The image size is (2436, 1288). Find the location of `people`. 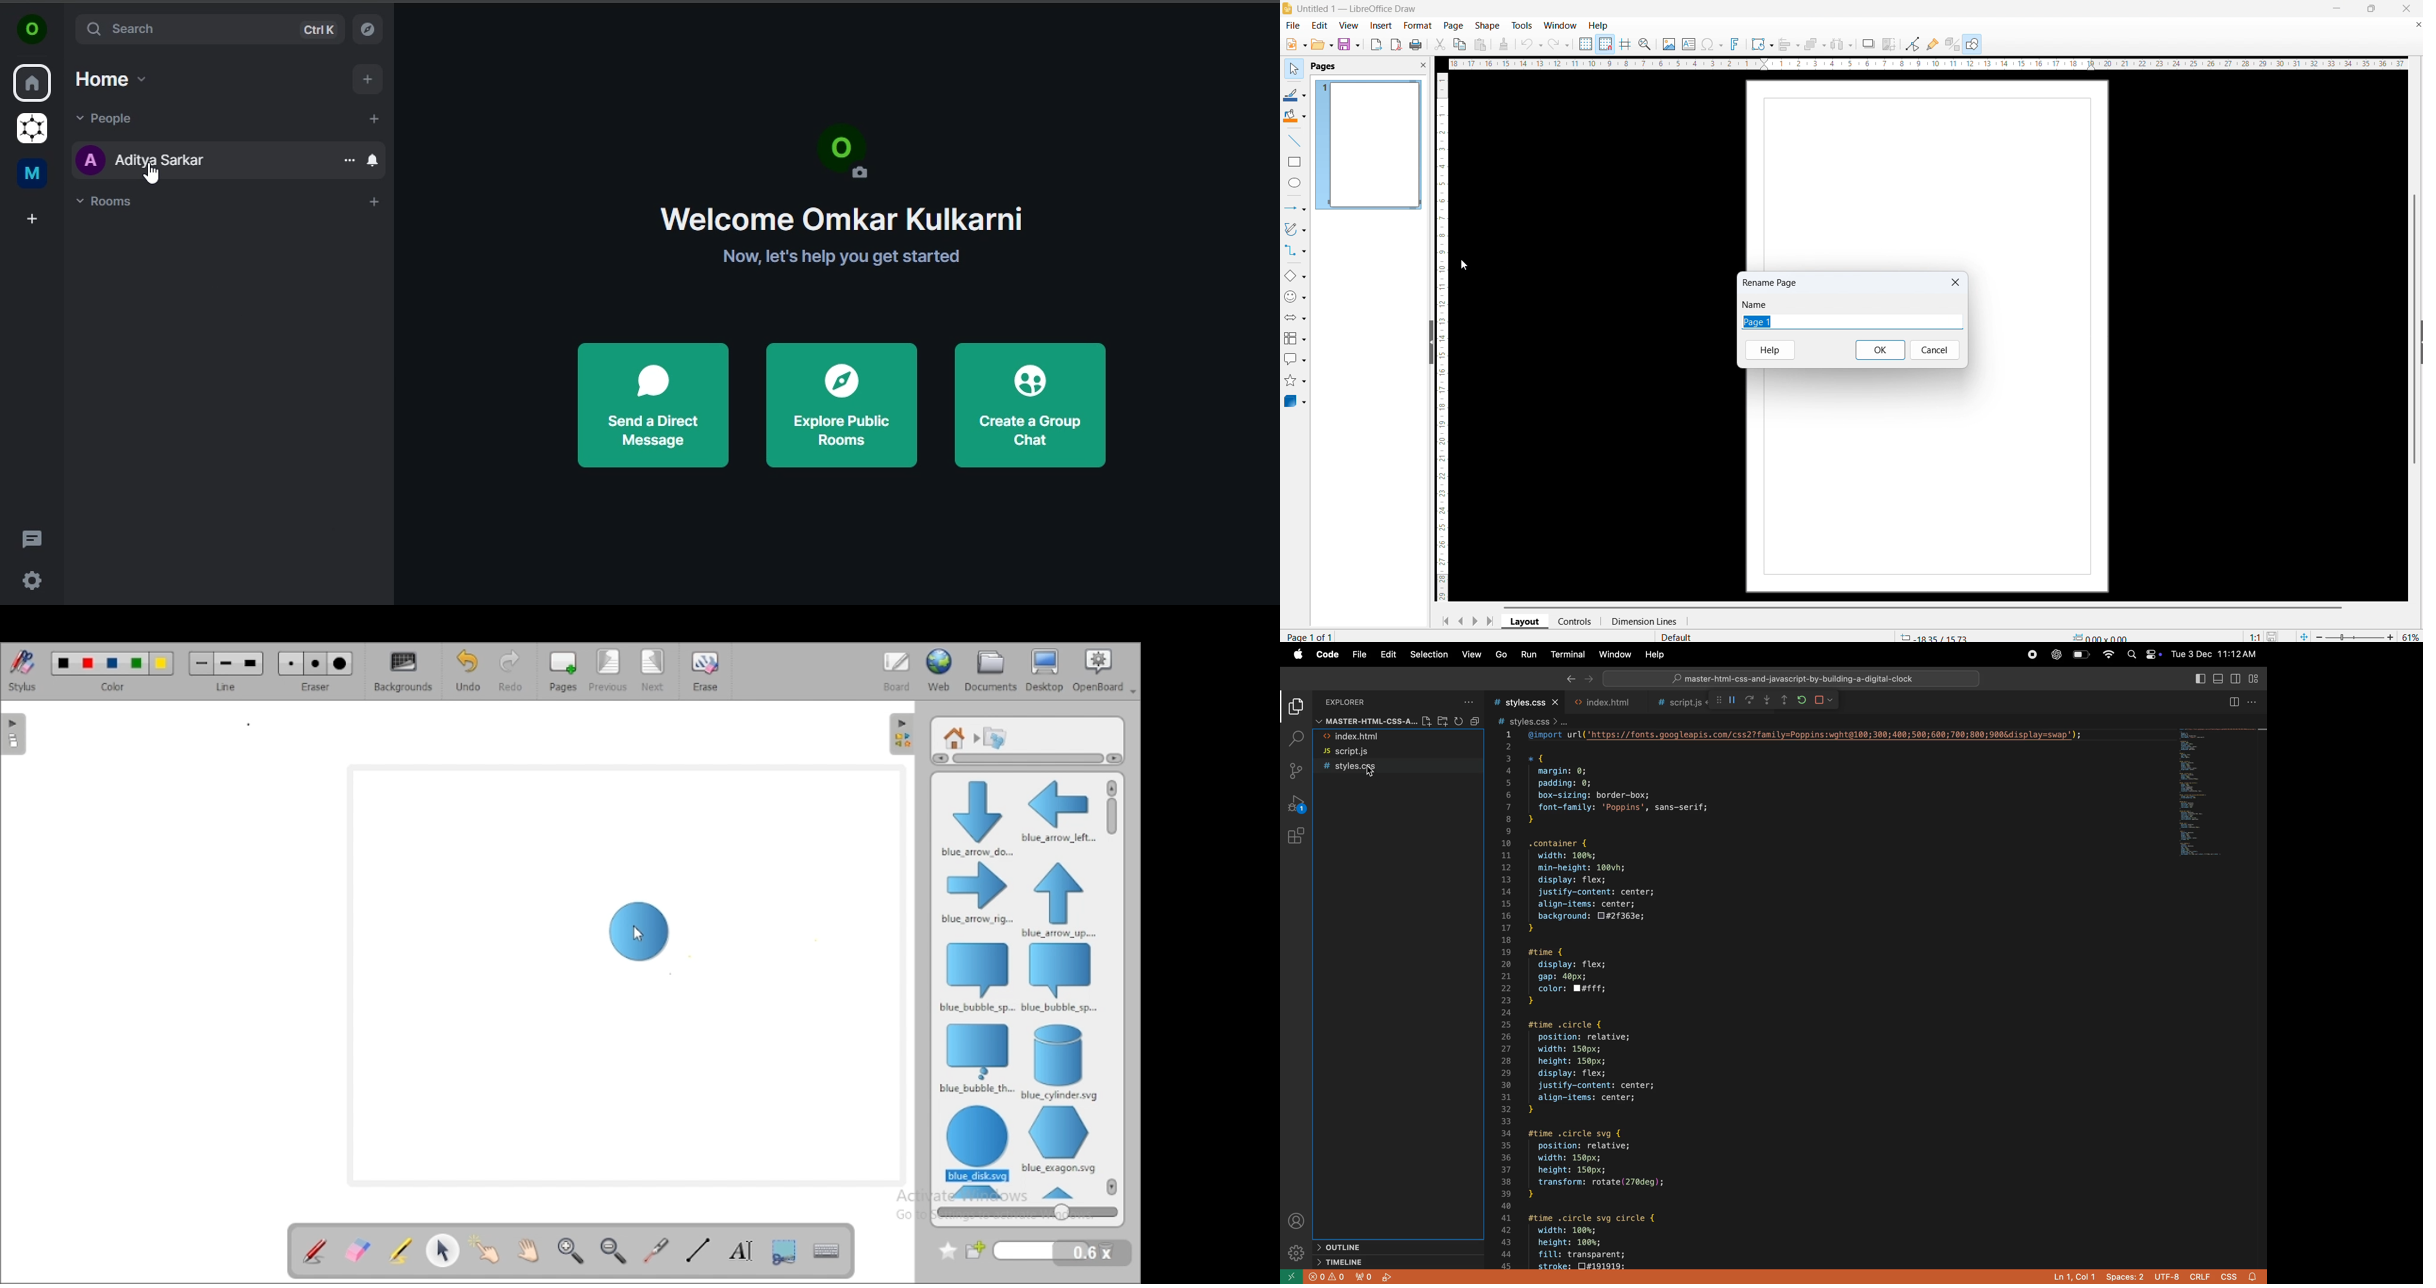

people is located at coordinates (110, 118).